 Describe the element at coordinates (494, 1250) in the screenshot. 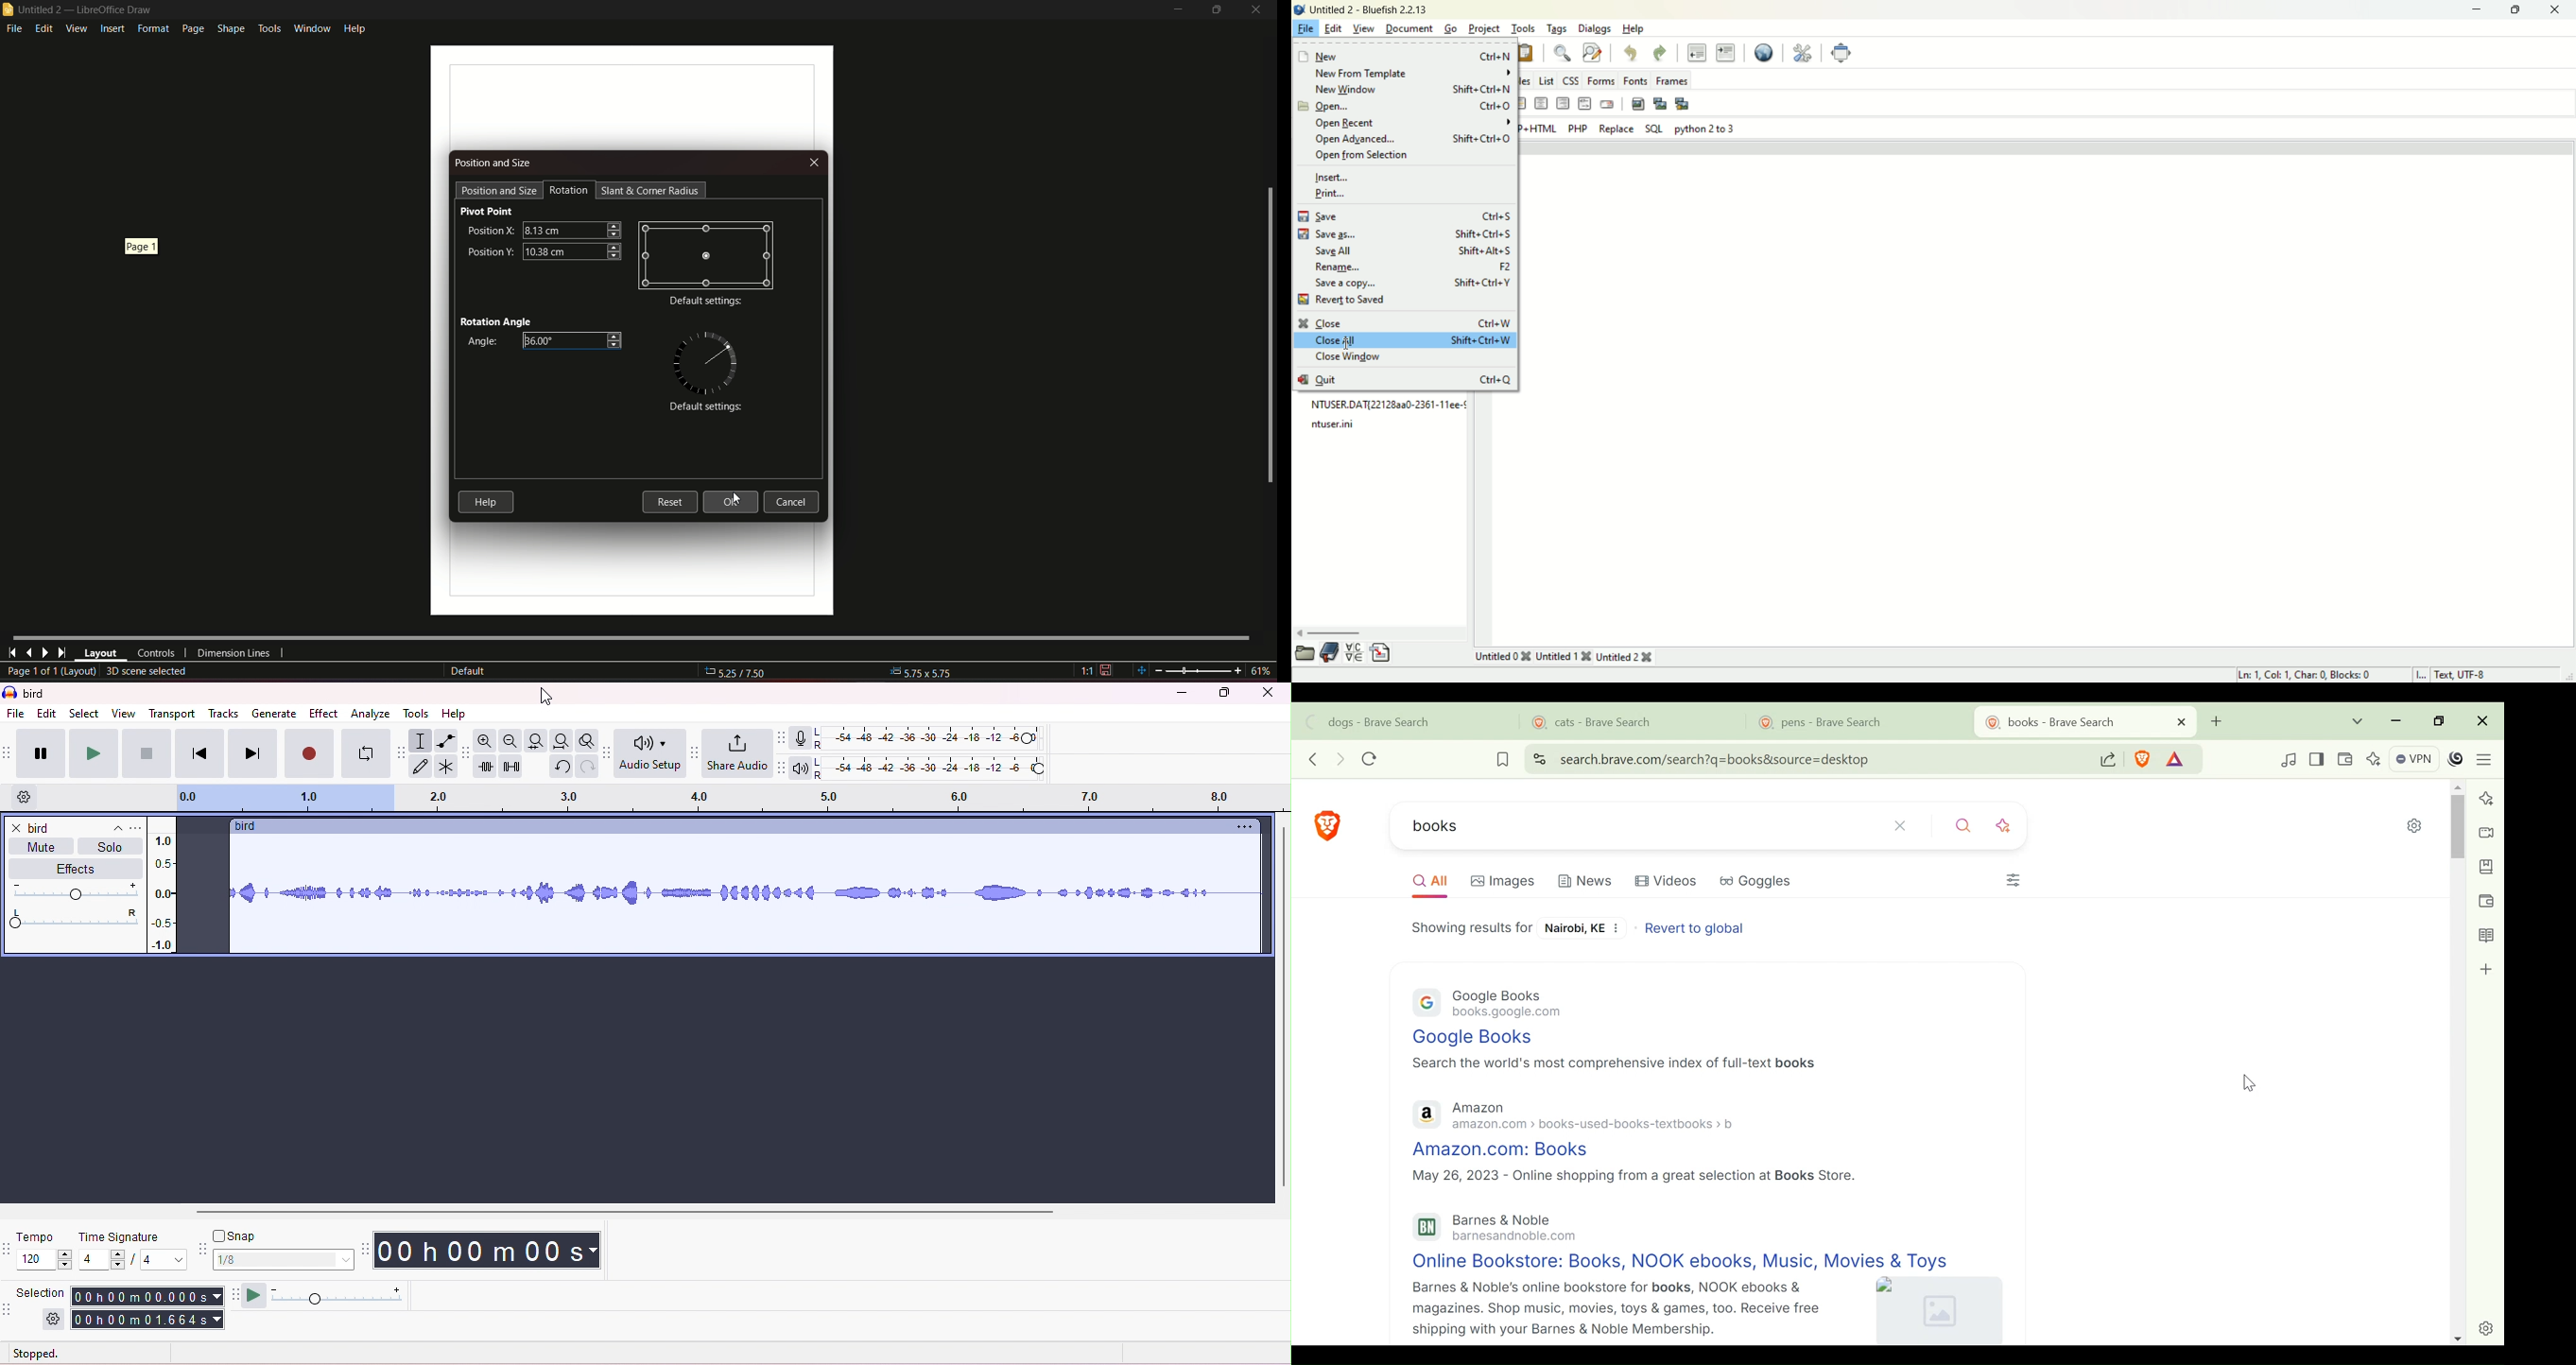

I see `time` at that location.